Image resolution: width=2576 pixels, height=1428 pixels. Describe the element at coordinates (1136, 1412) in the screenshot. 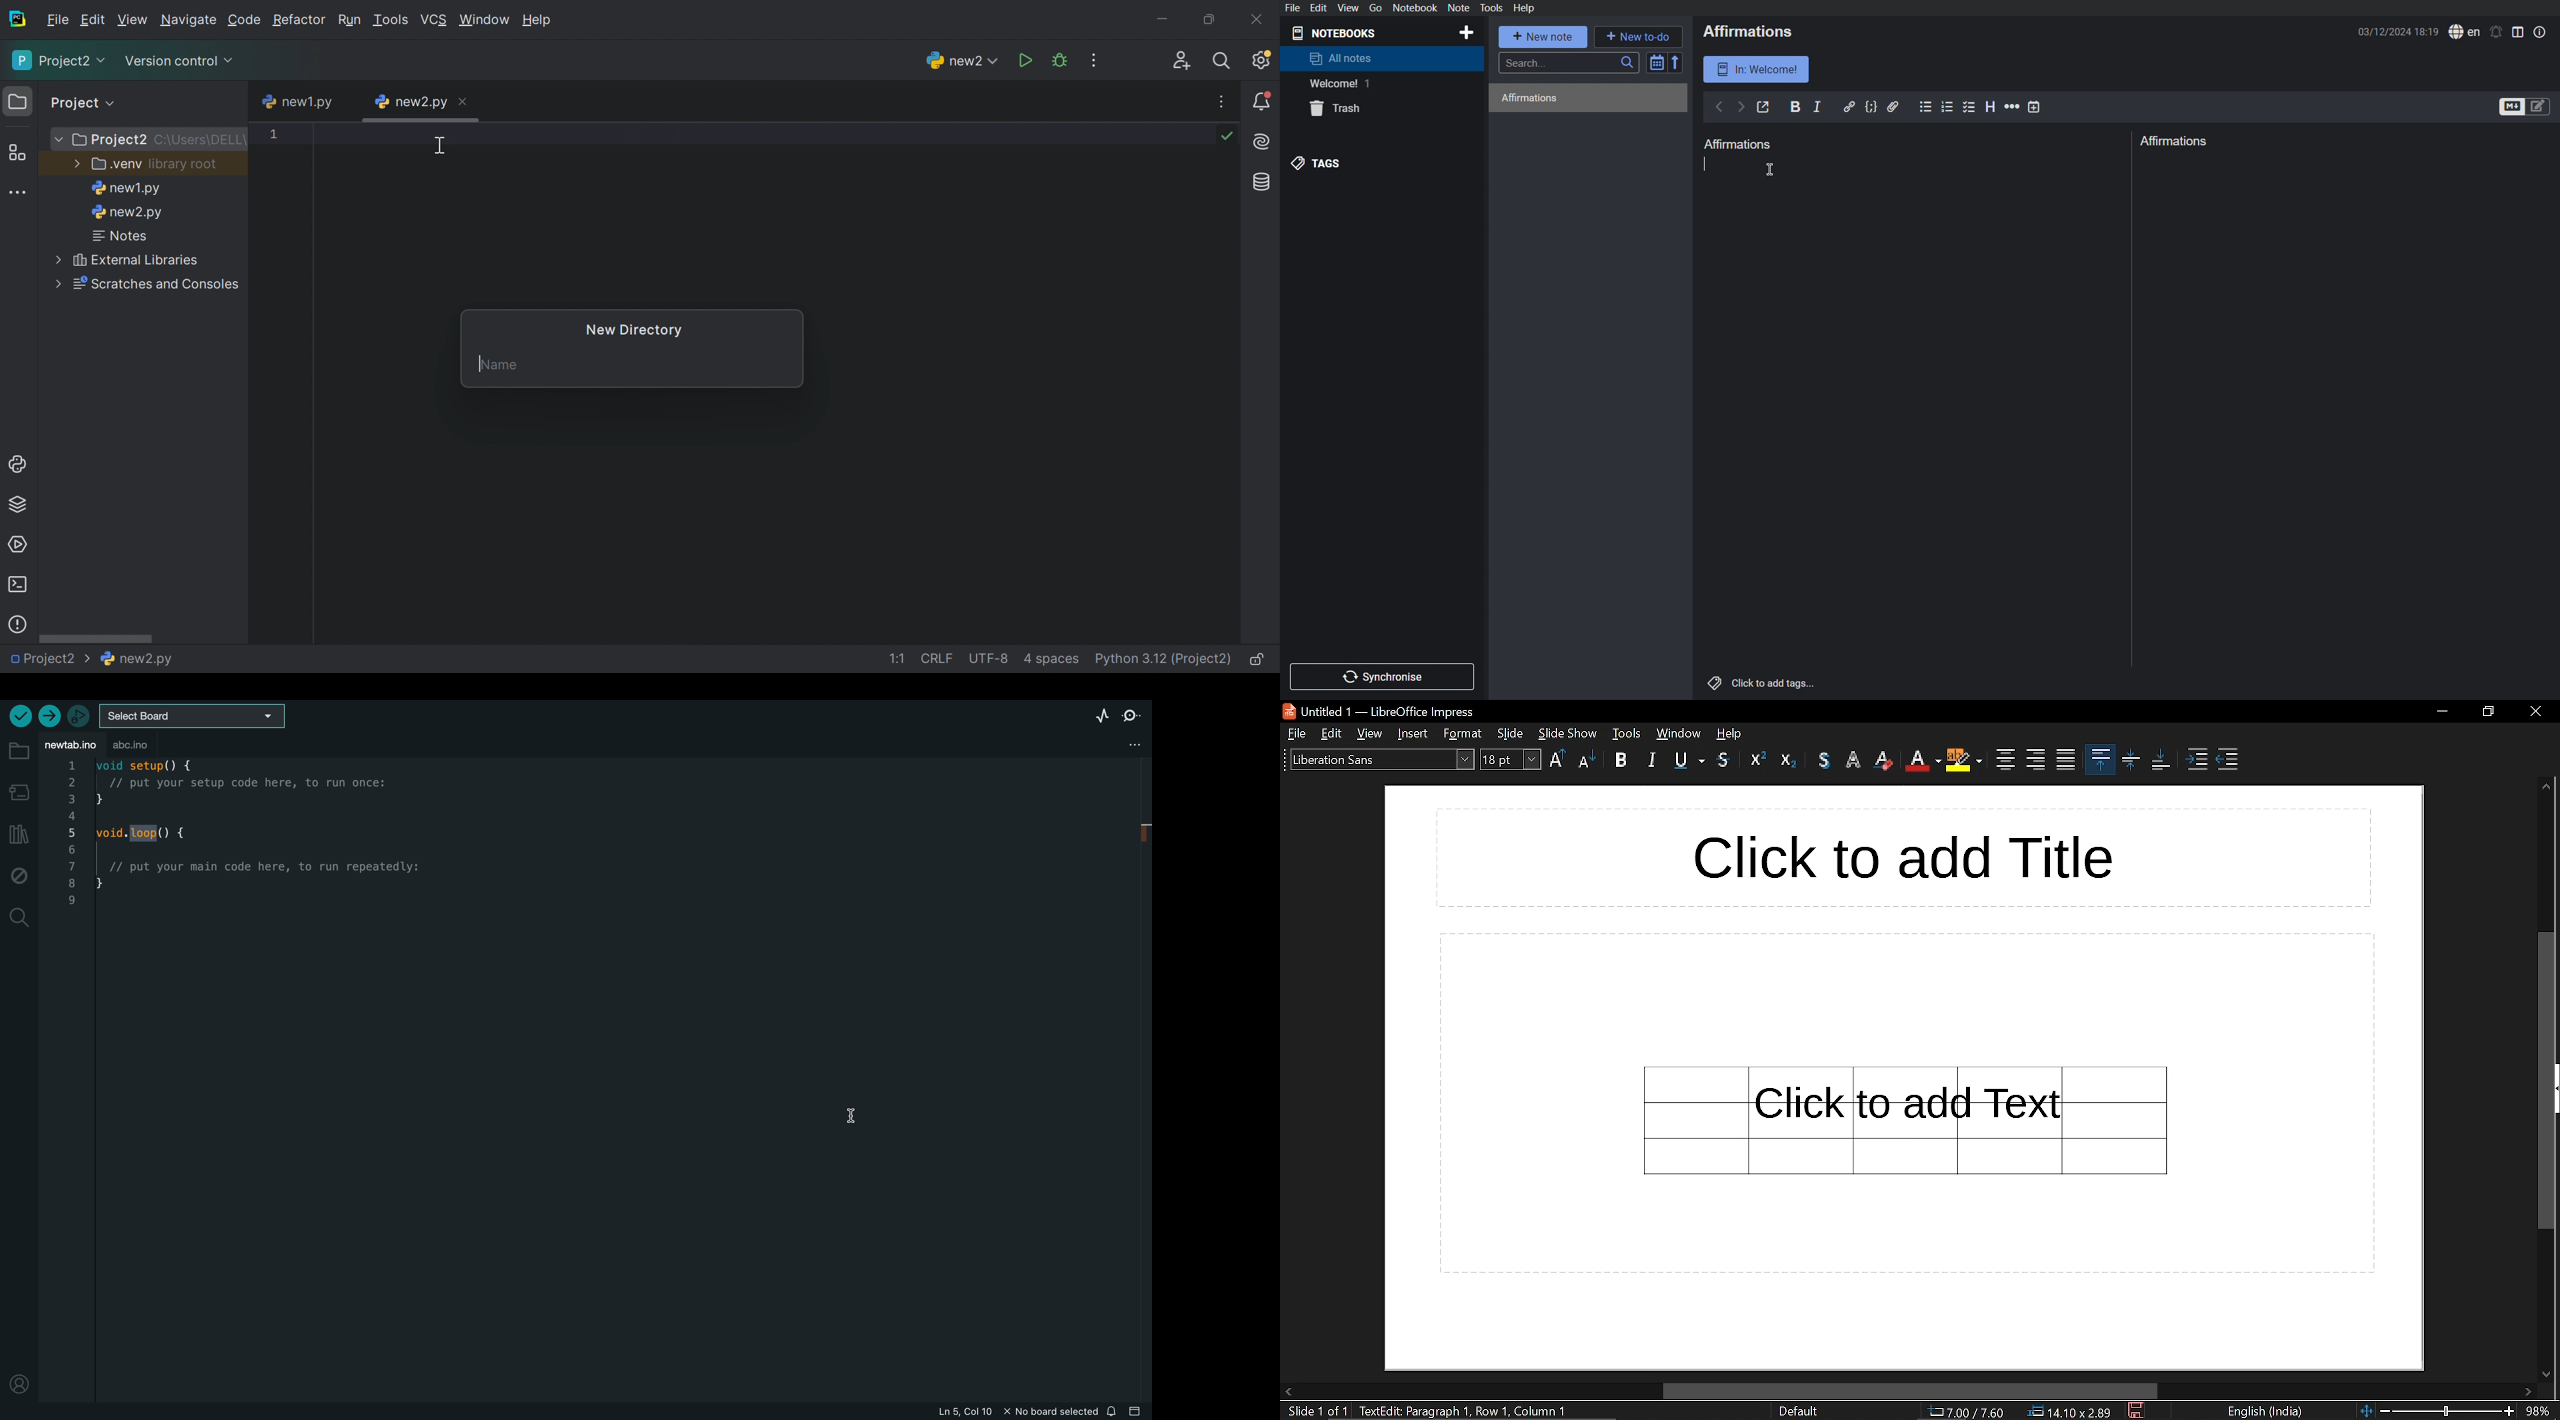

I see `close slide bar` at that location.